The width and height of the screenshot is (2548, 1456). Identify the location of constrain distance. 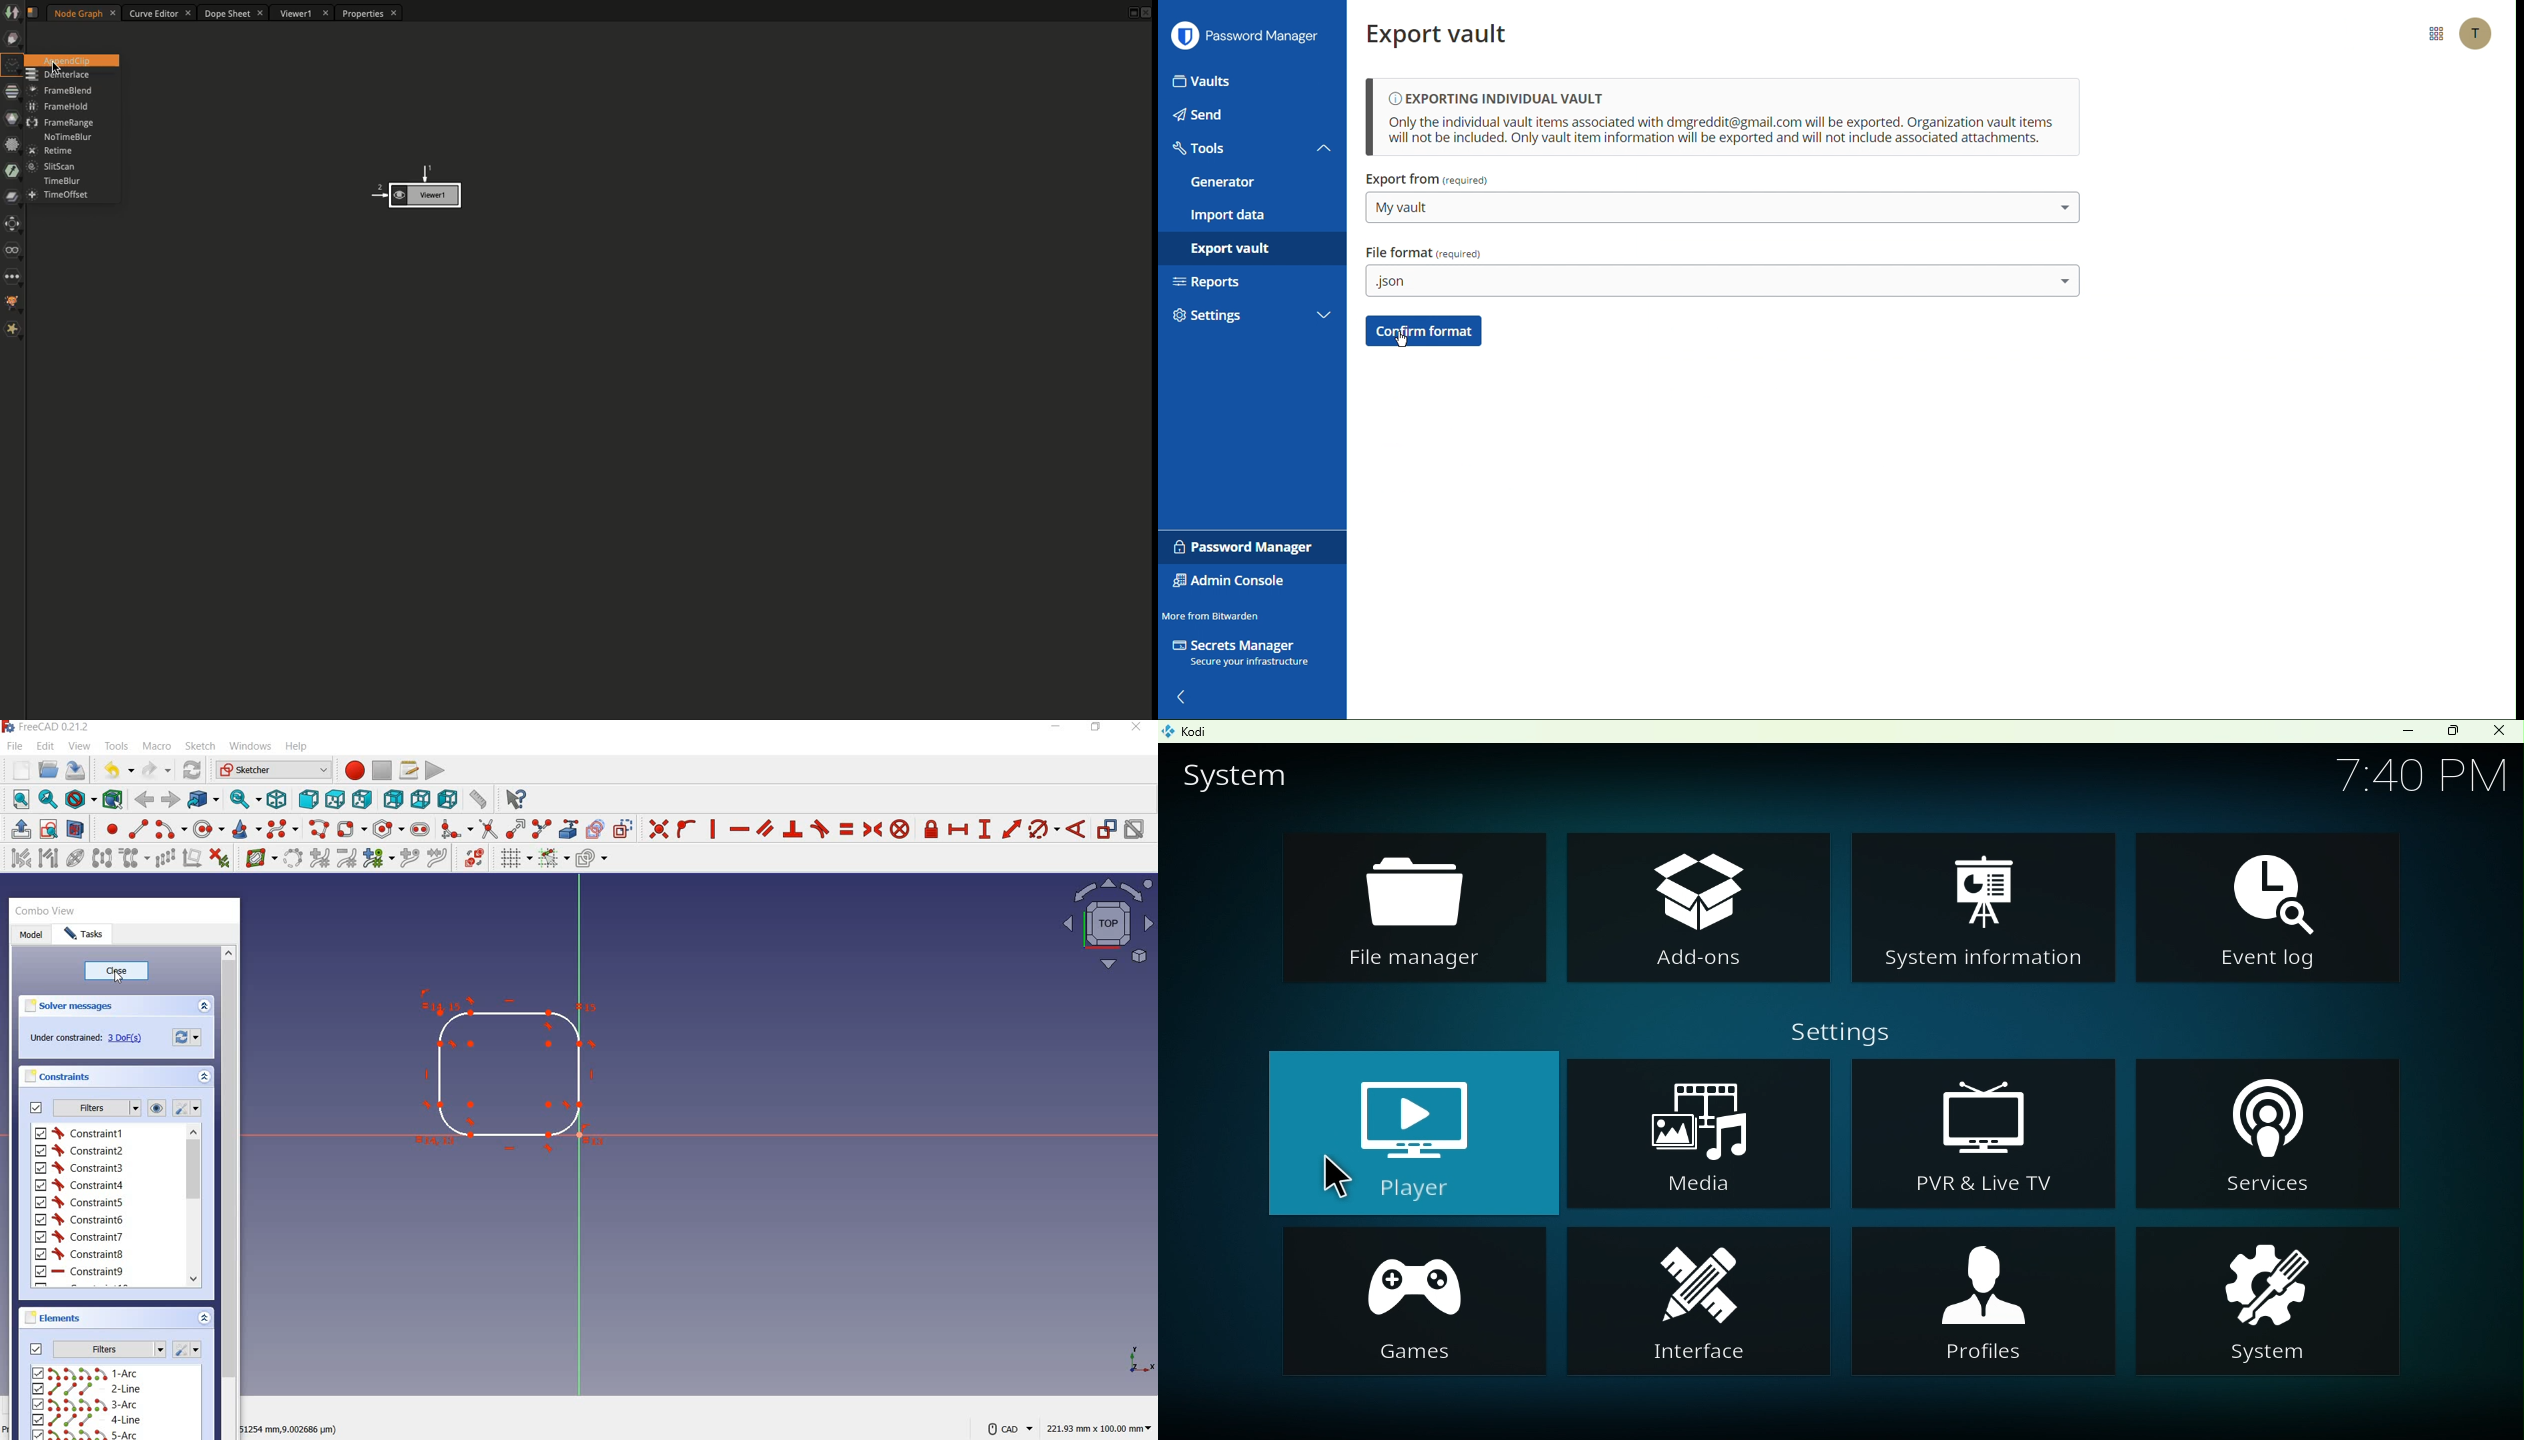
(1014, 830).